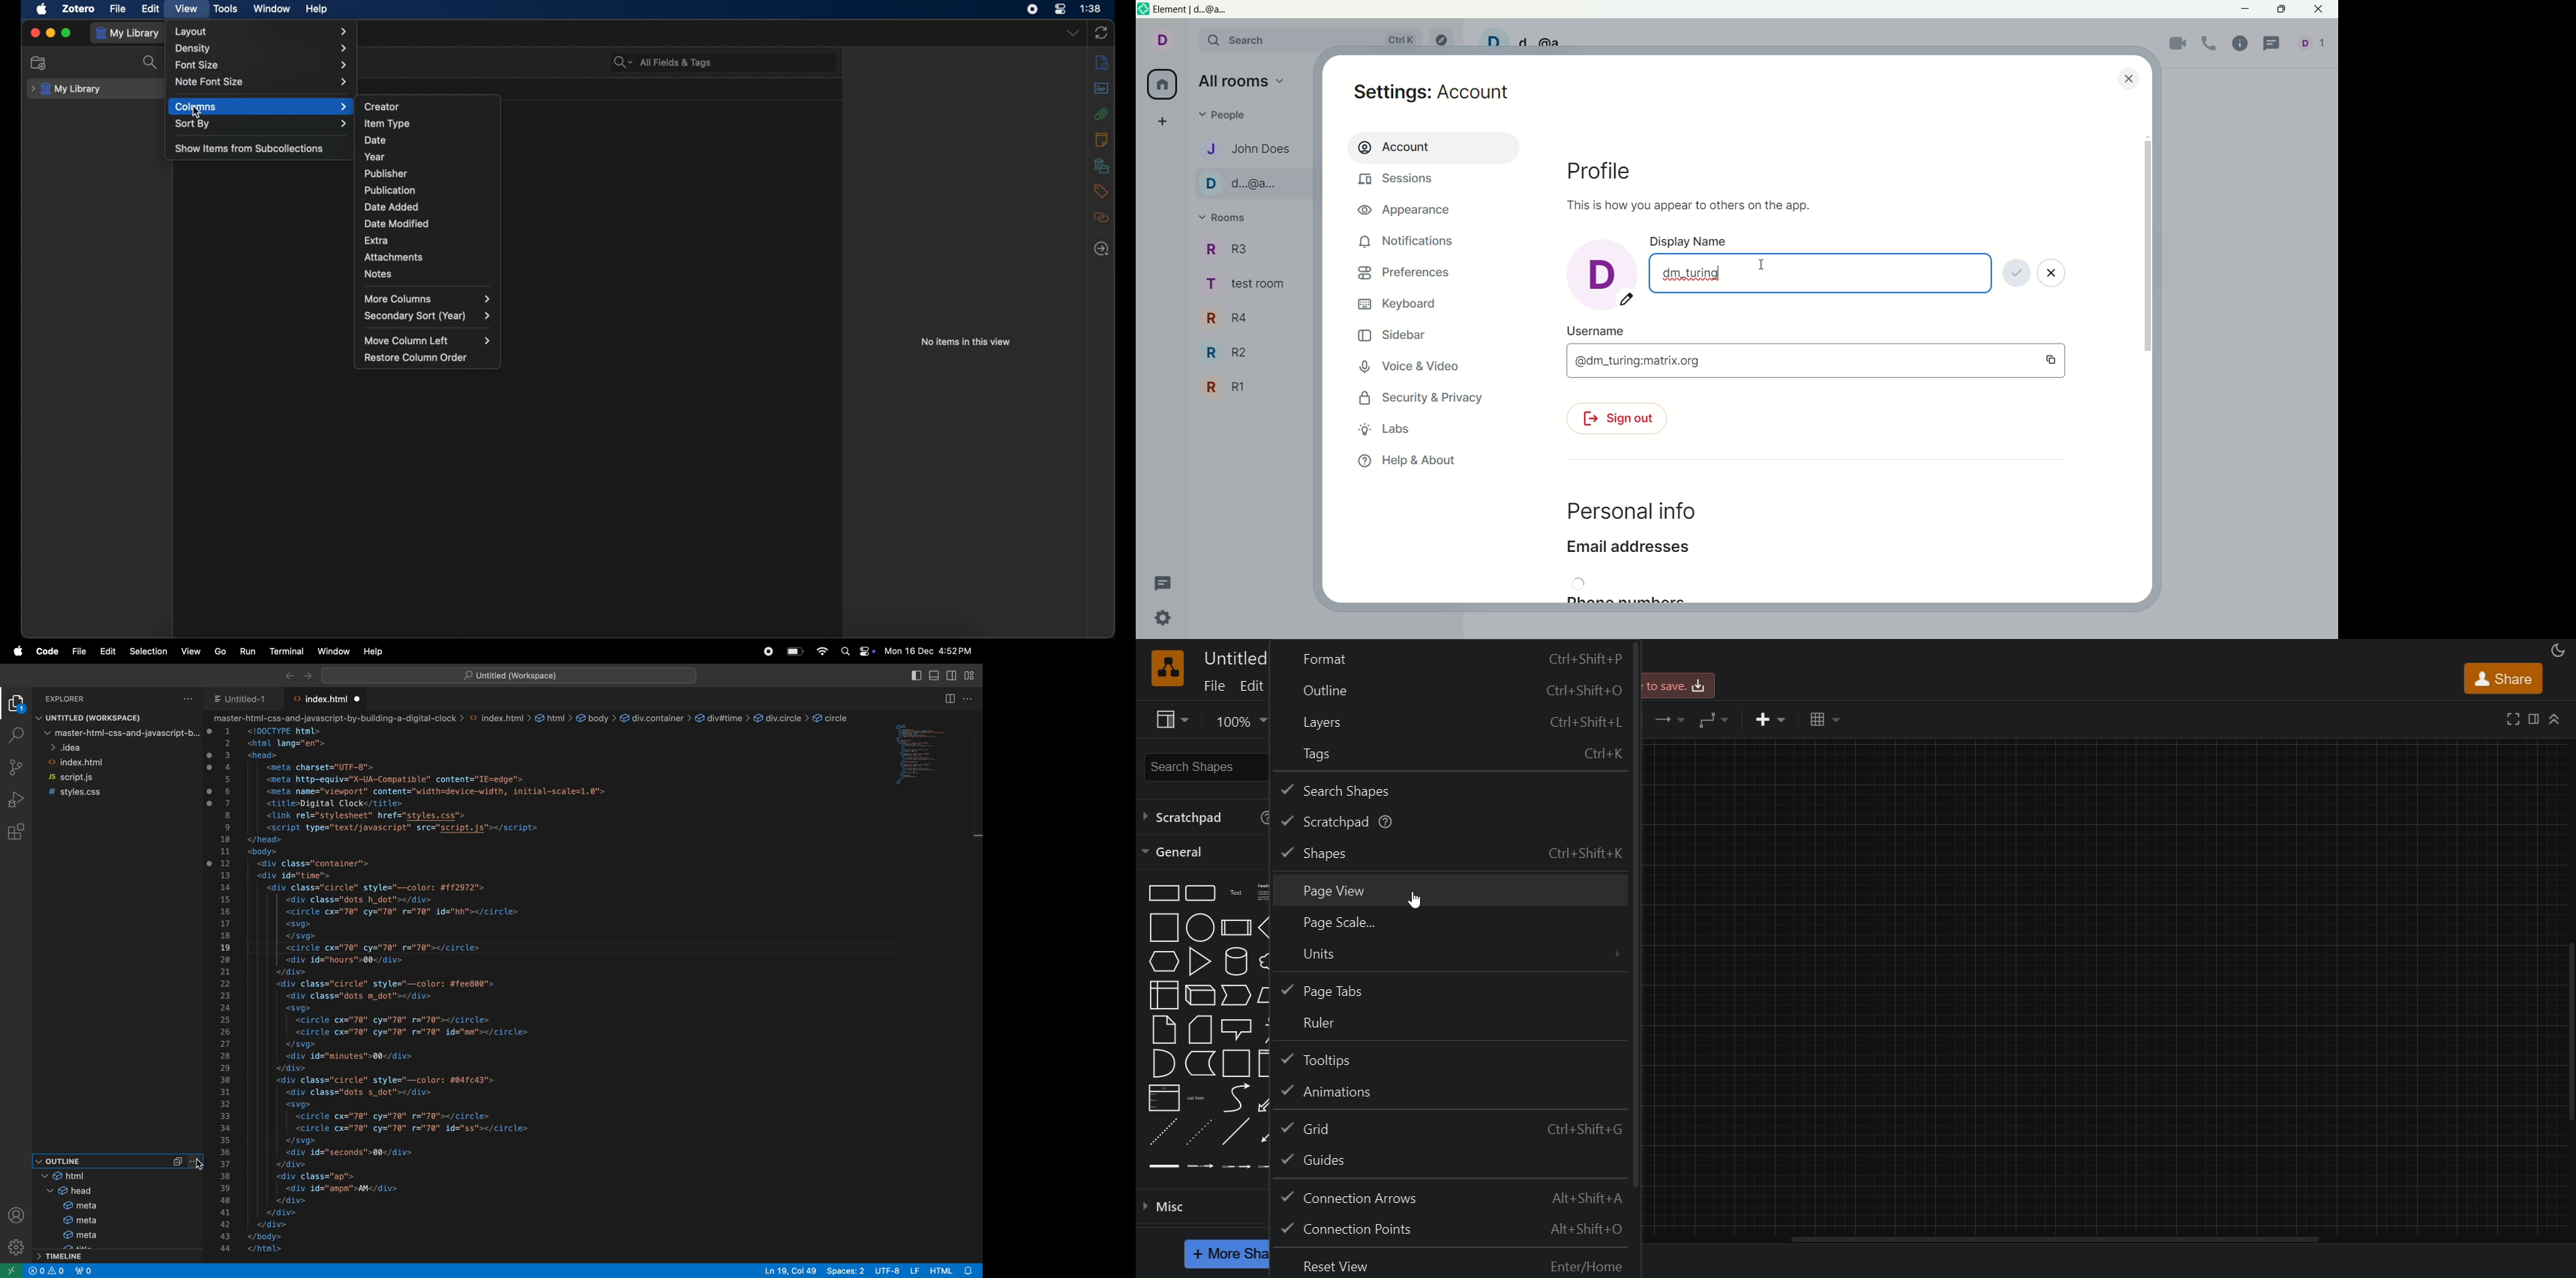 The height and width of the screenshot is (1288, 2576). Describe the element at coordinates (427, 316) in the screenshot. I see `secondary sort` at that location.